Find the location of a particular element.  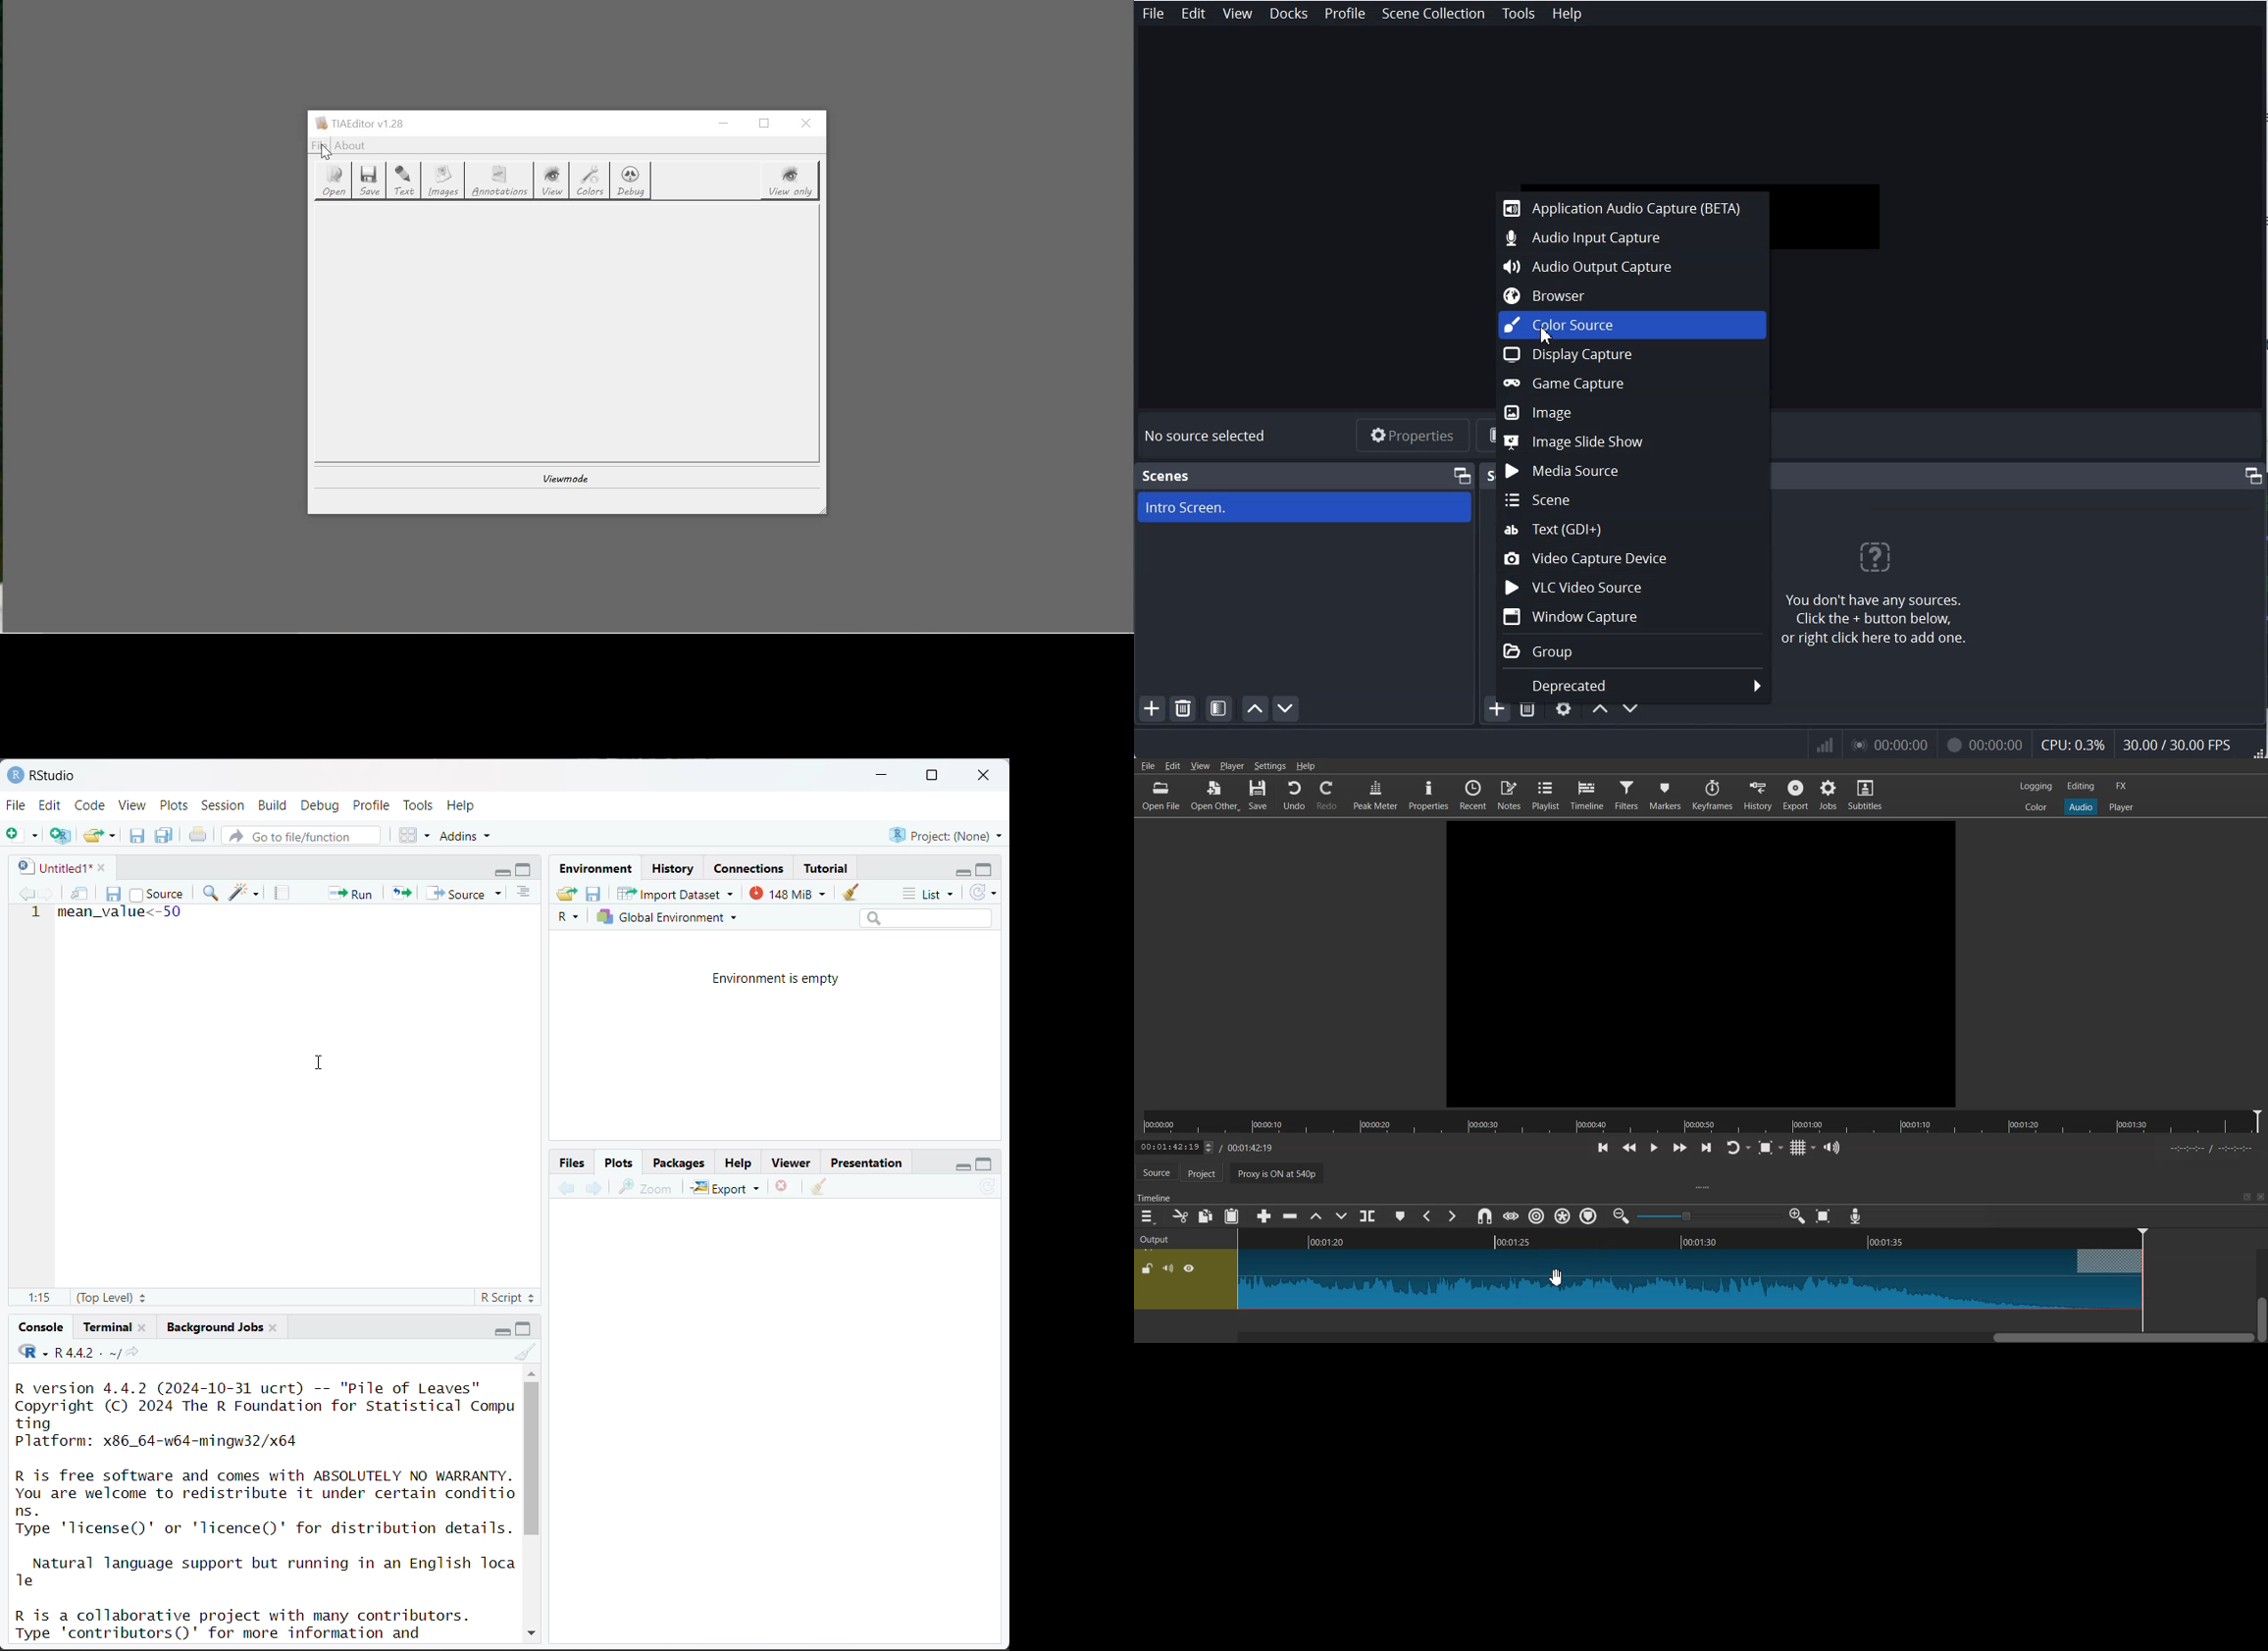

Open Other is located at coordinates (1216, 794).